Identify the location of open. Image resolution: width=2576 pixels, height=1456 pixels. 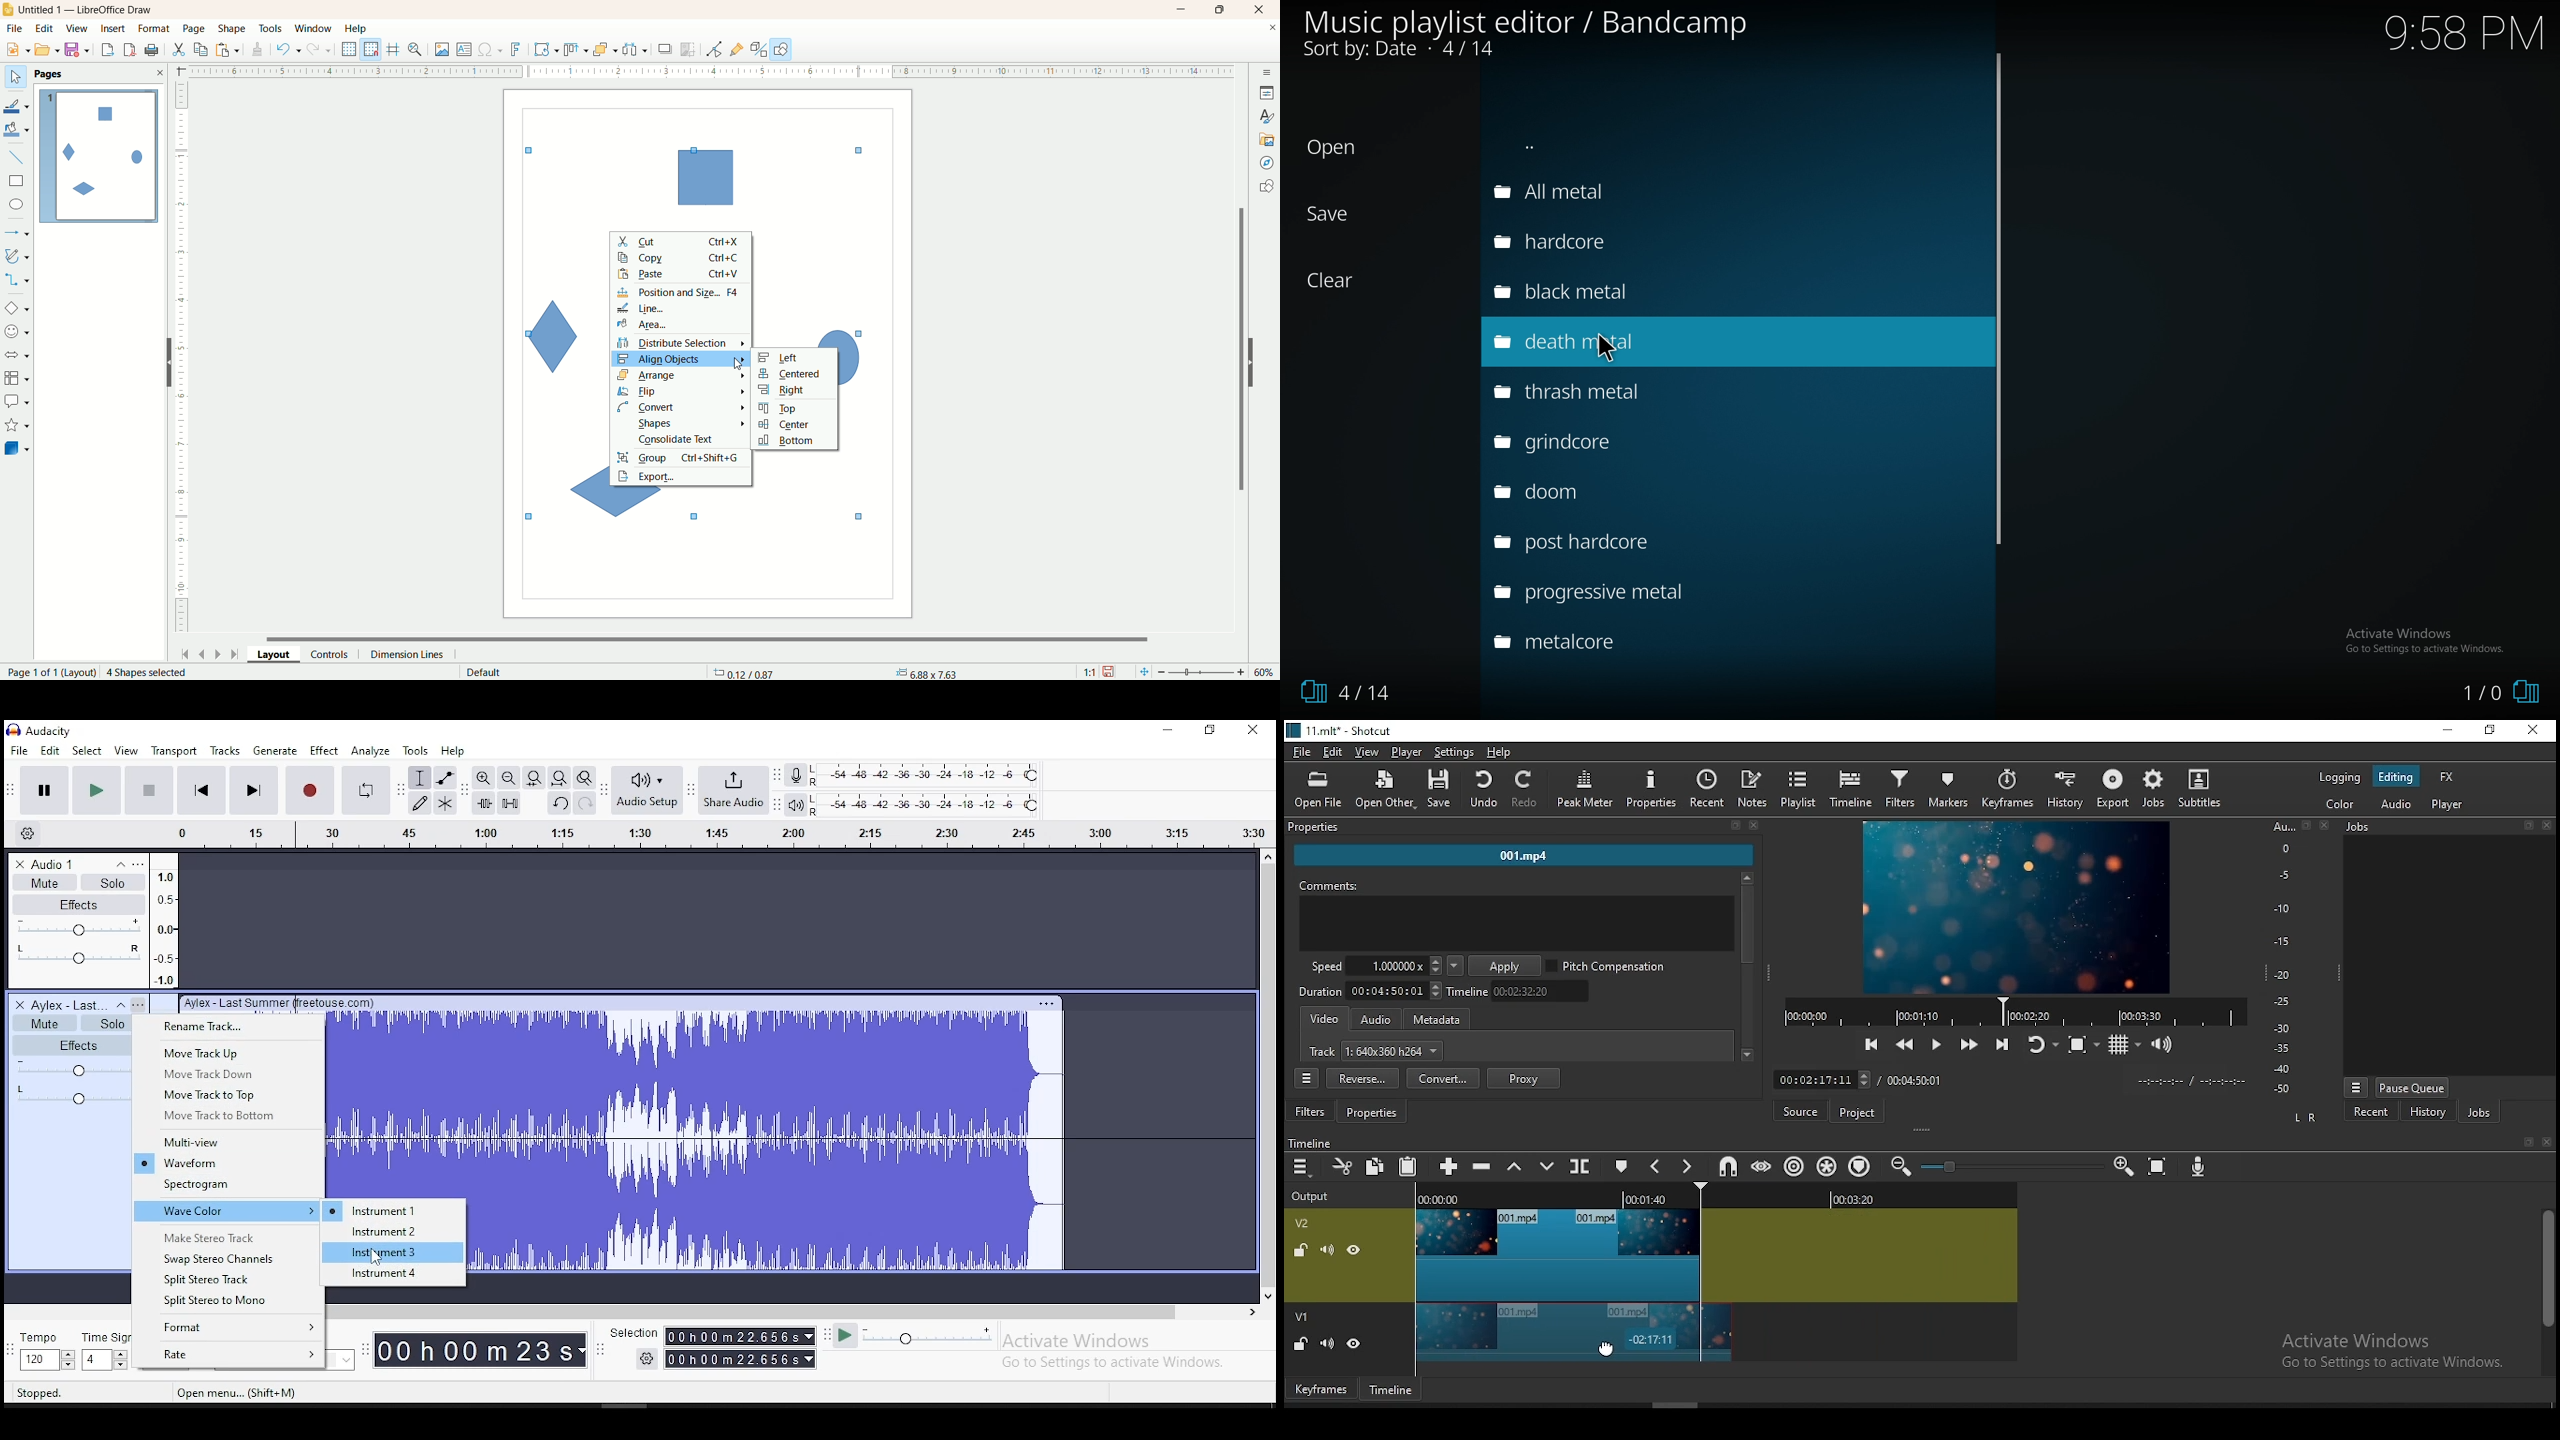
(47, 49).